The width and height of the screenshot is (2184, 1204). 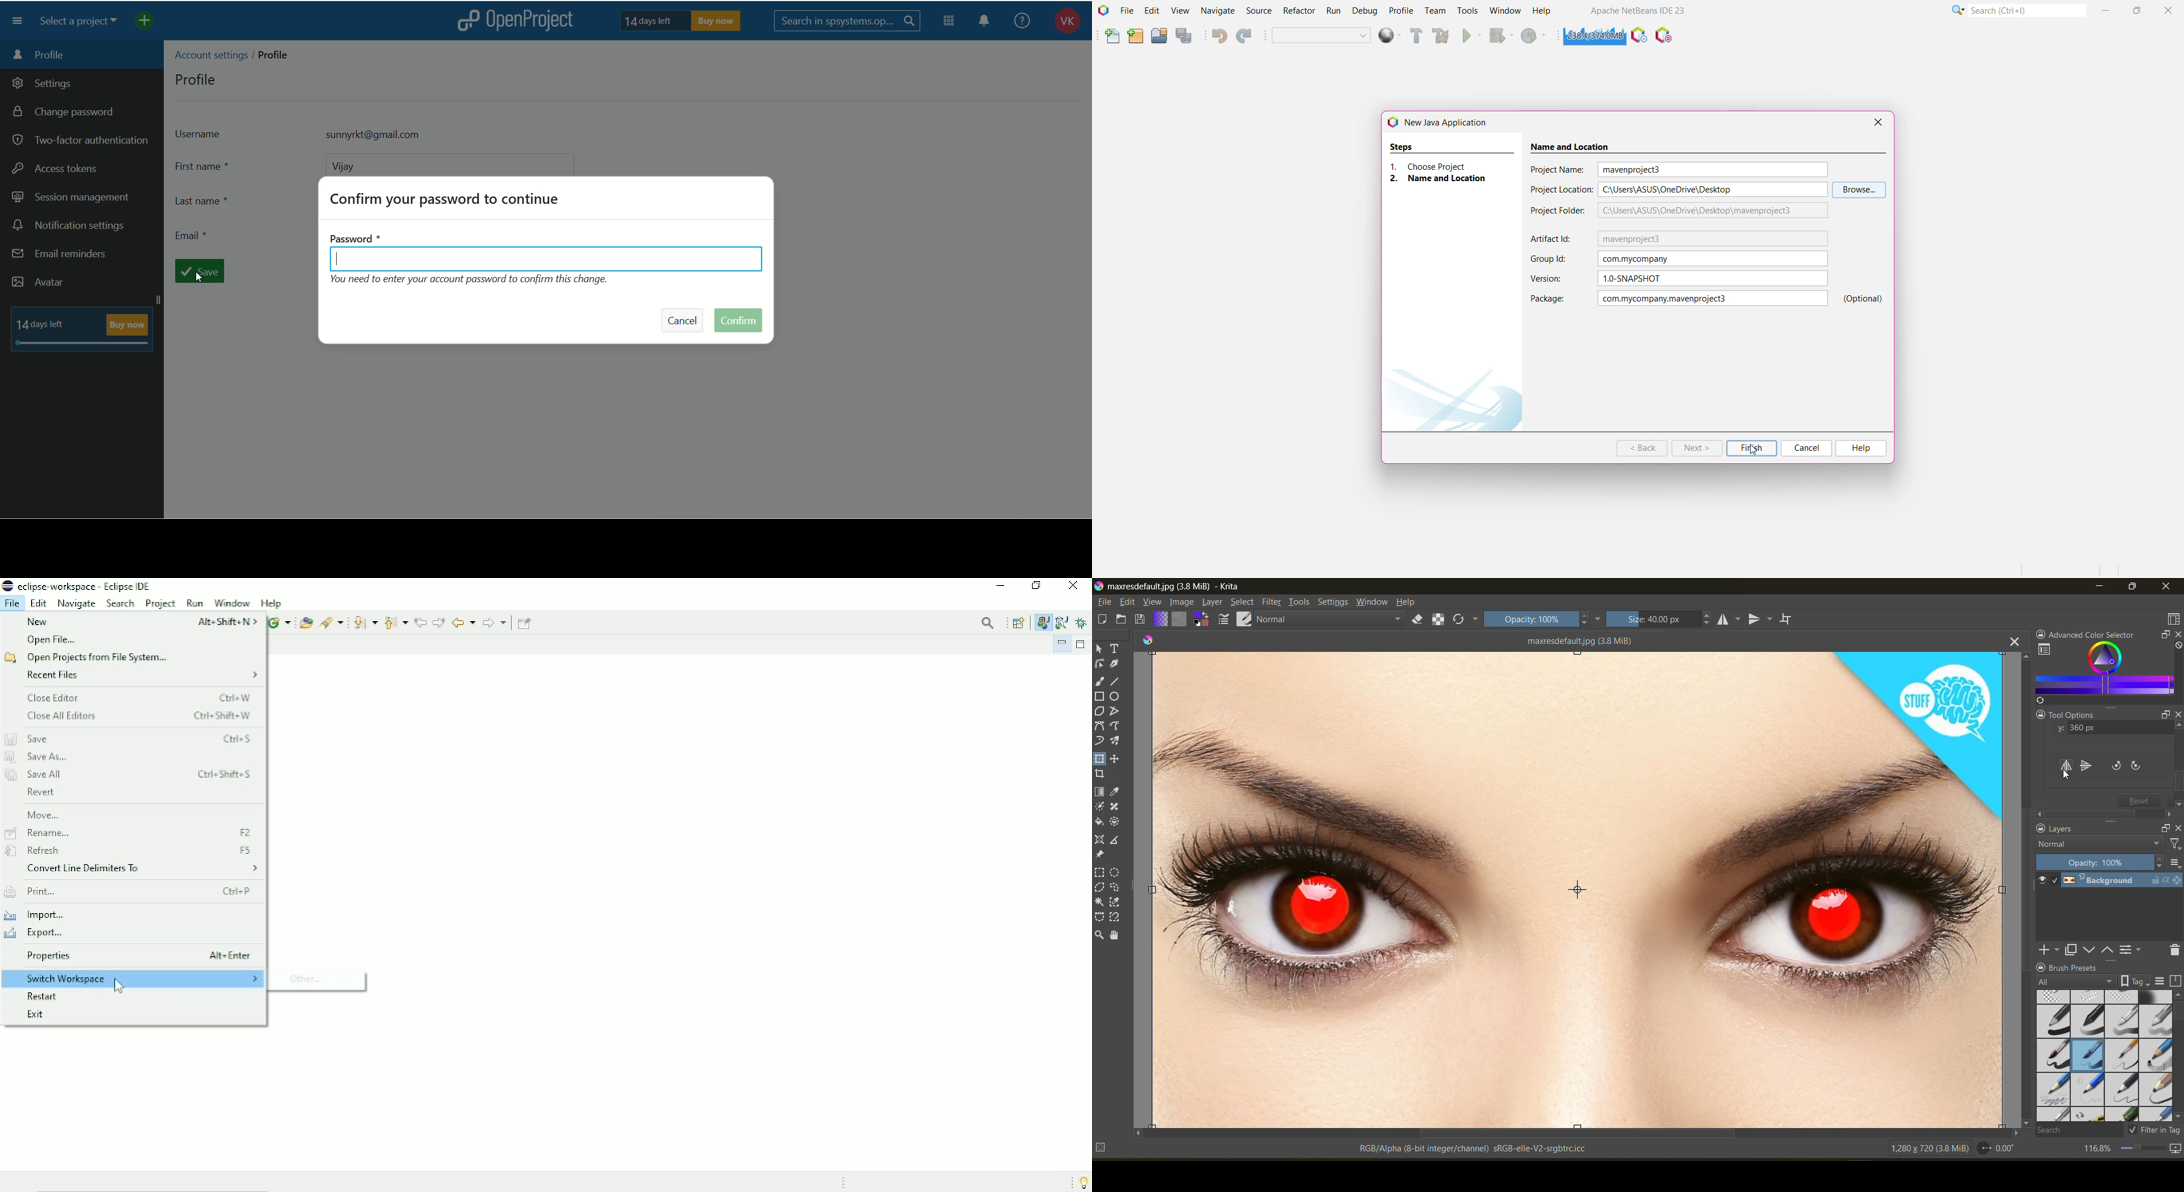 I want to click on Maximize, so click(x=1083, y=645).